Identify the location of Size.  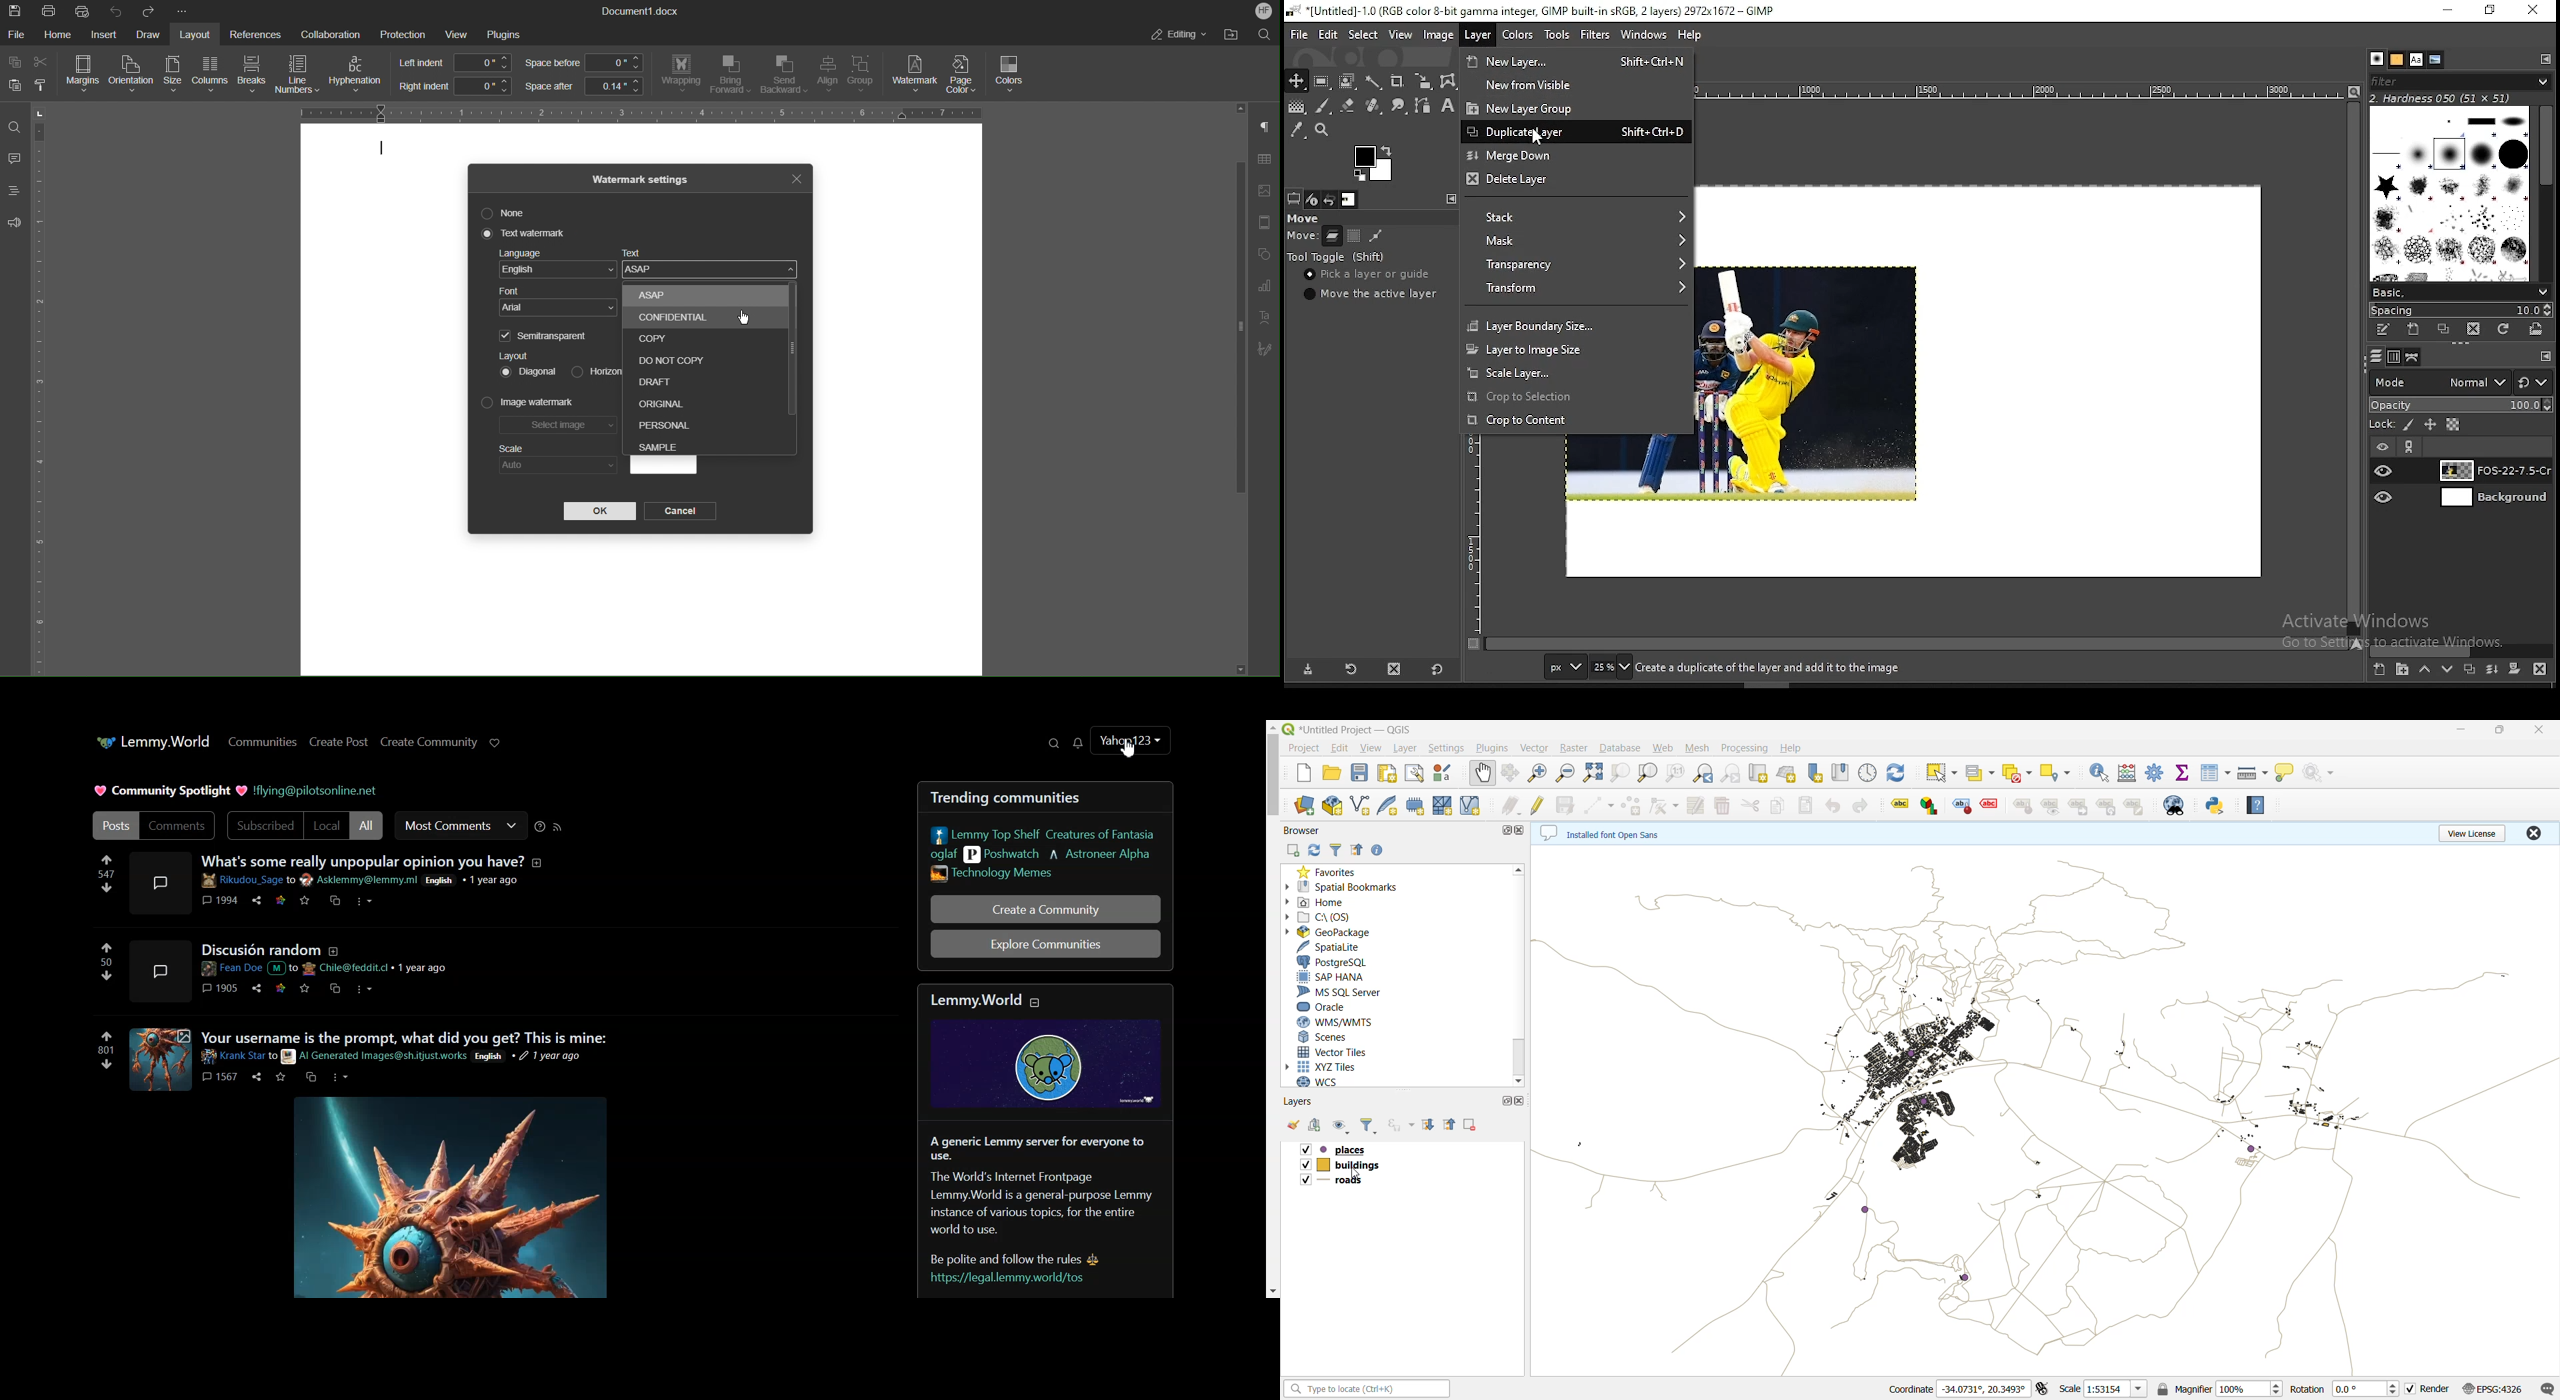
(171, 75).